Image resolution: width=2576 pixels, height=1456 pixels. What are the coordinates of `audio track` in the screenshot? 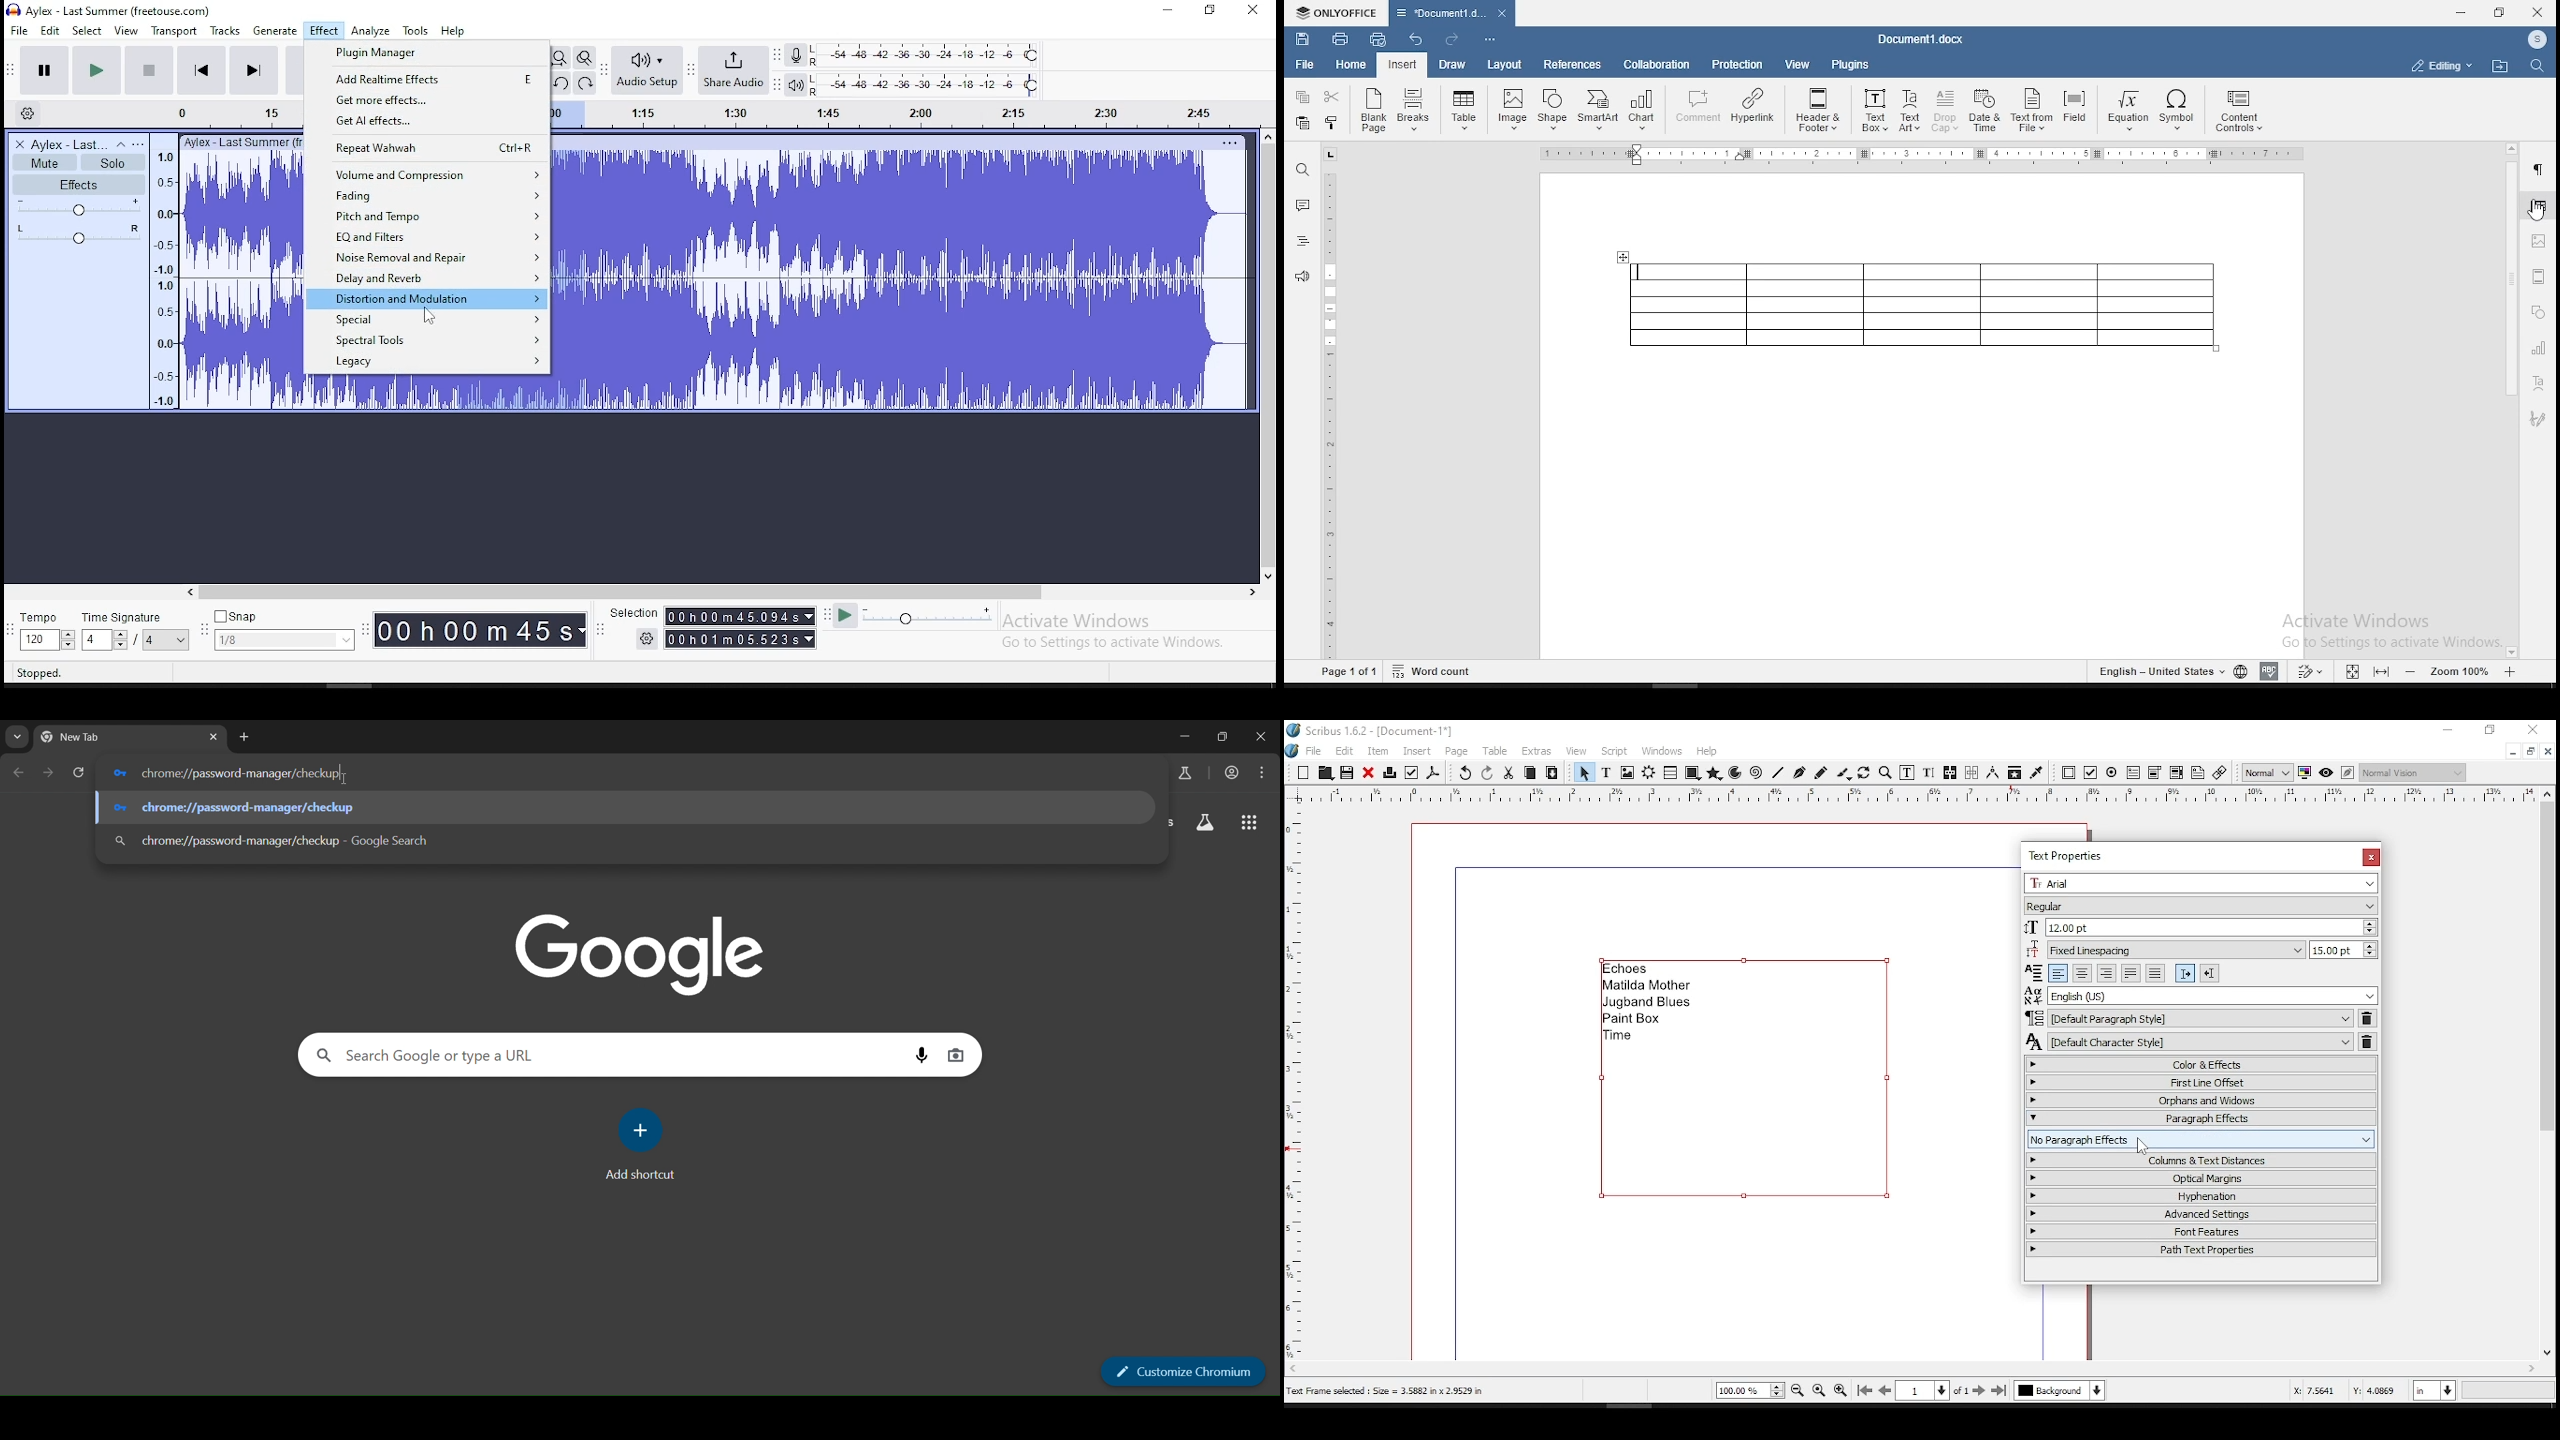 It's located at (899, 282).